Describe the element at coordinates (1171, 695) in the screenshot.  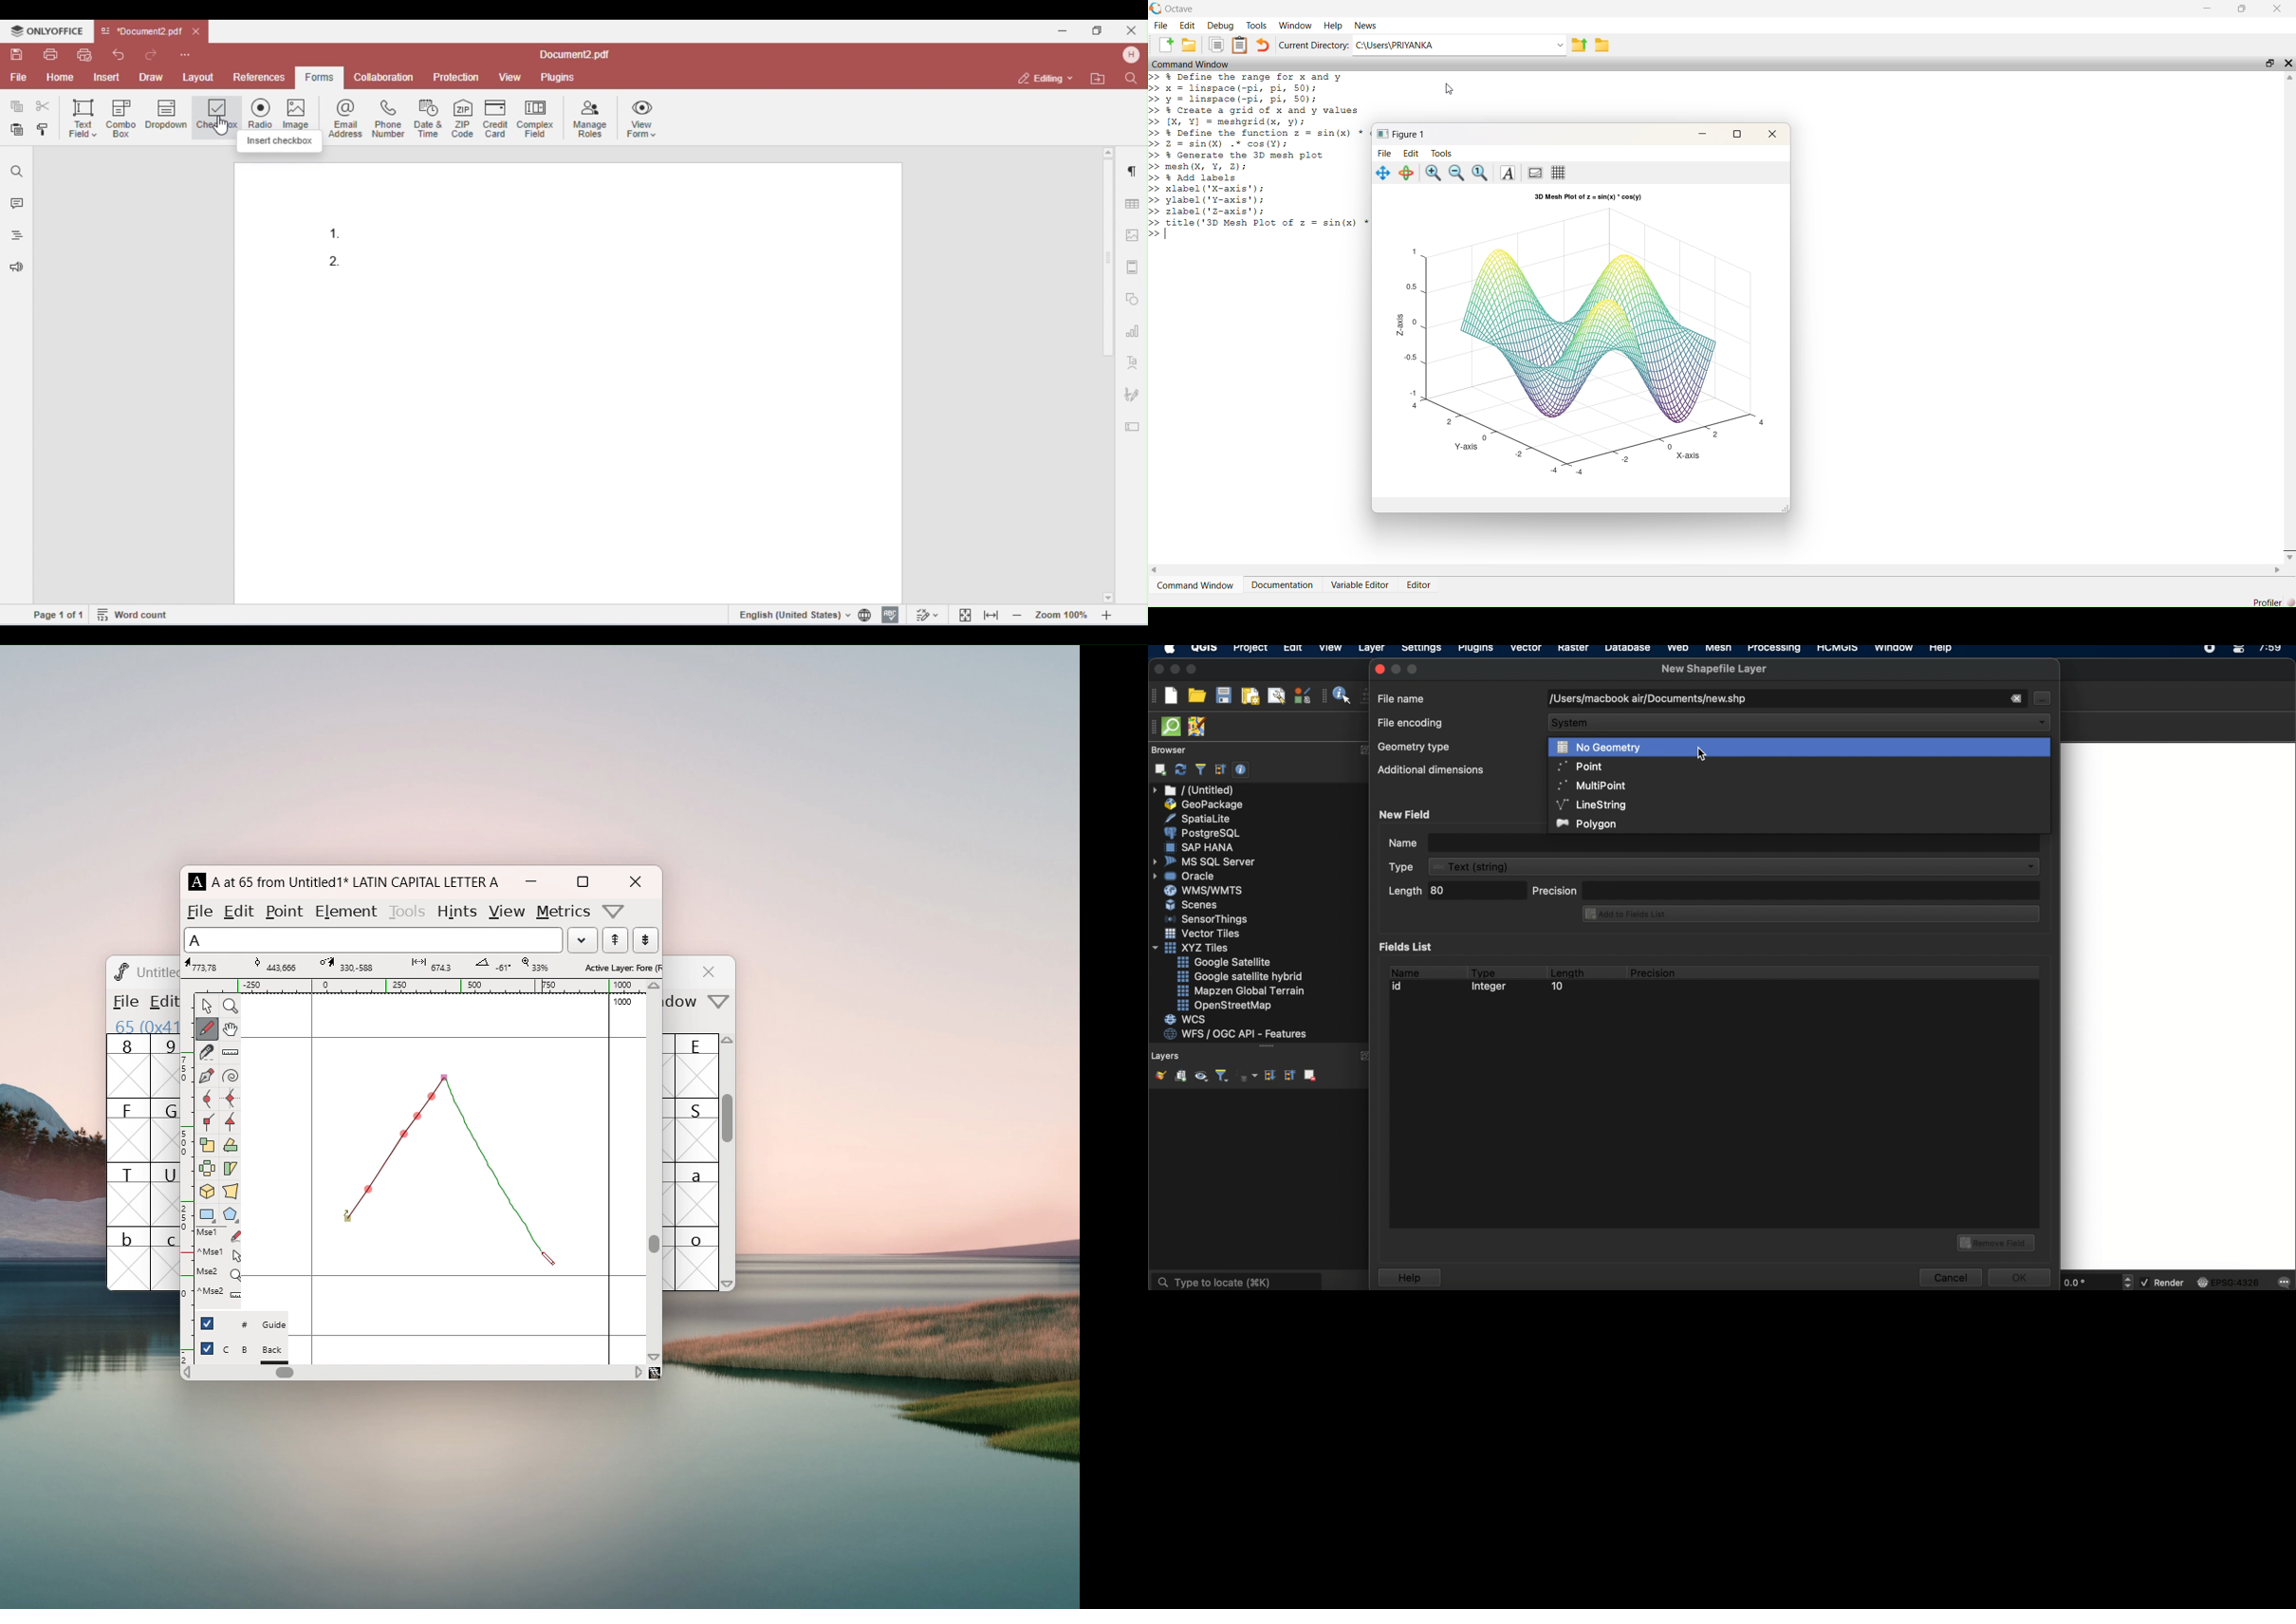
I see `new project` at that location.